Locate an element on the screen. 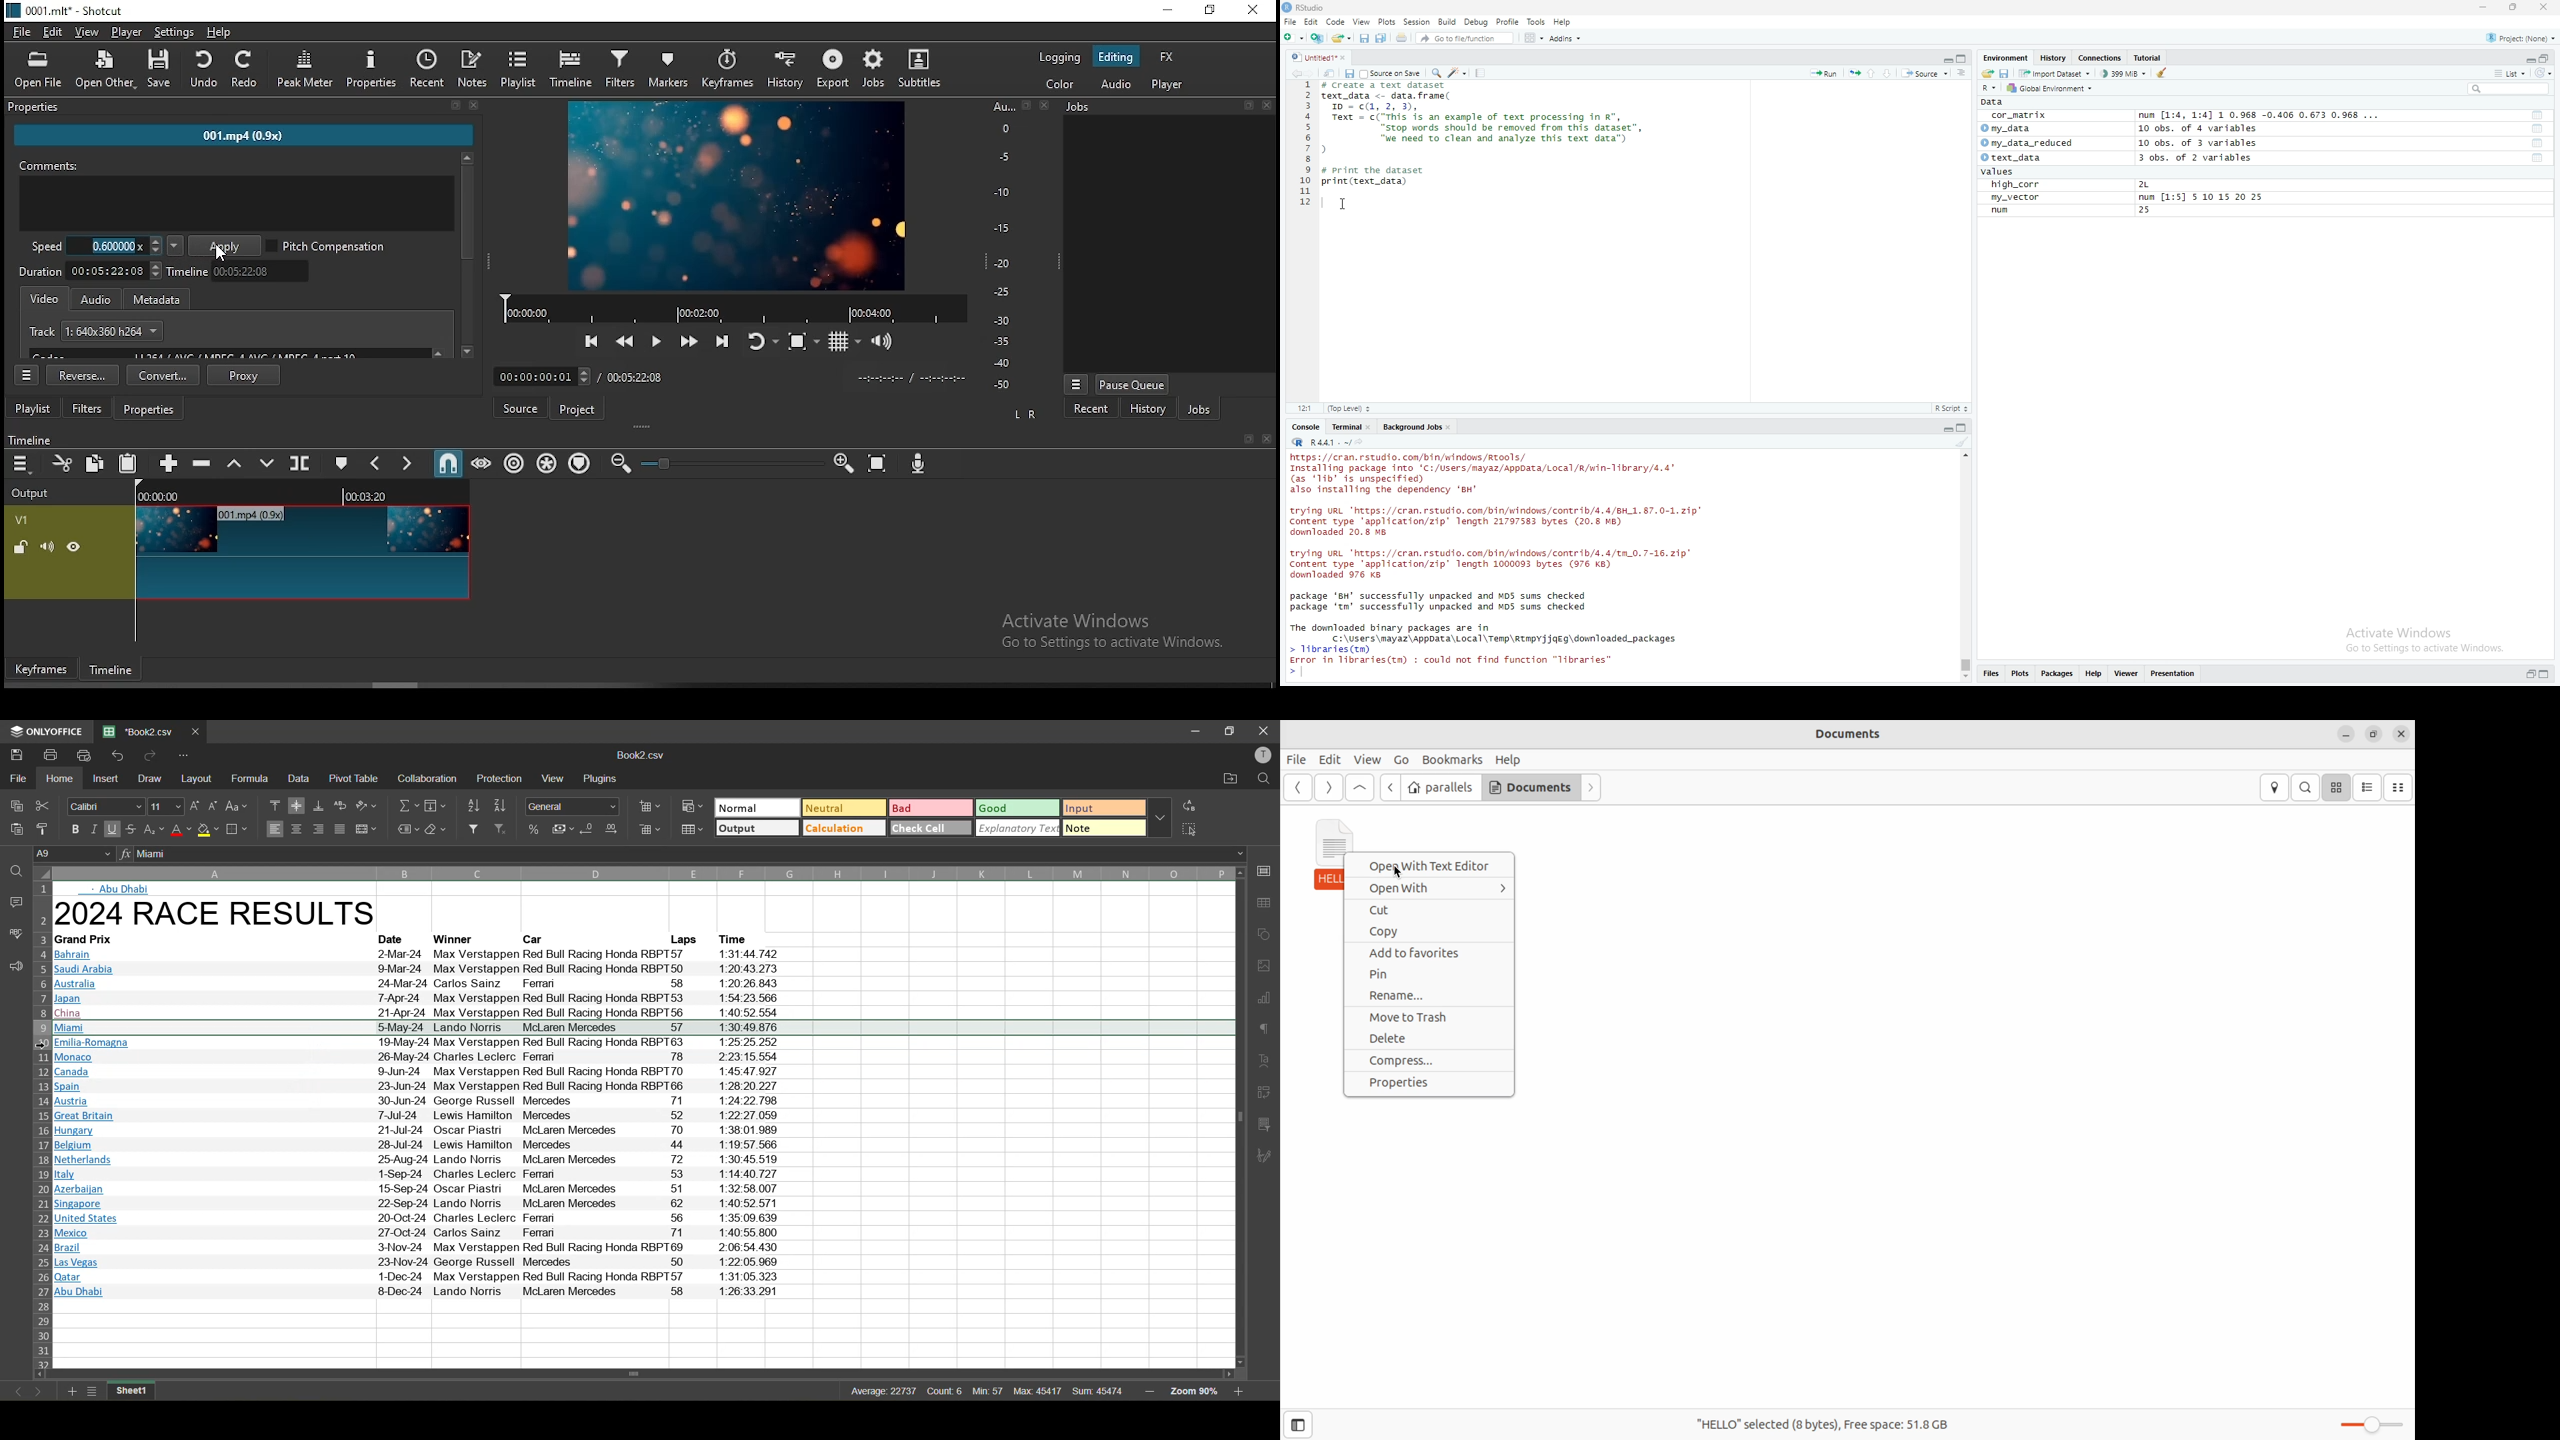 The width and height of the screenshot is (2576, 1456). build is located at coordinates (1447, 22).